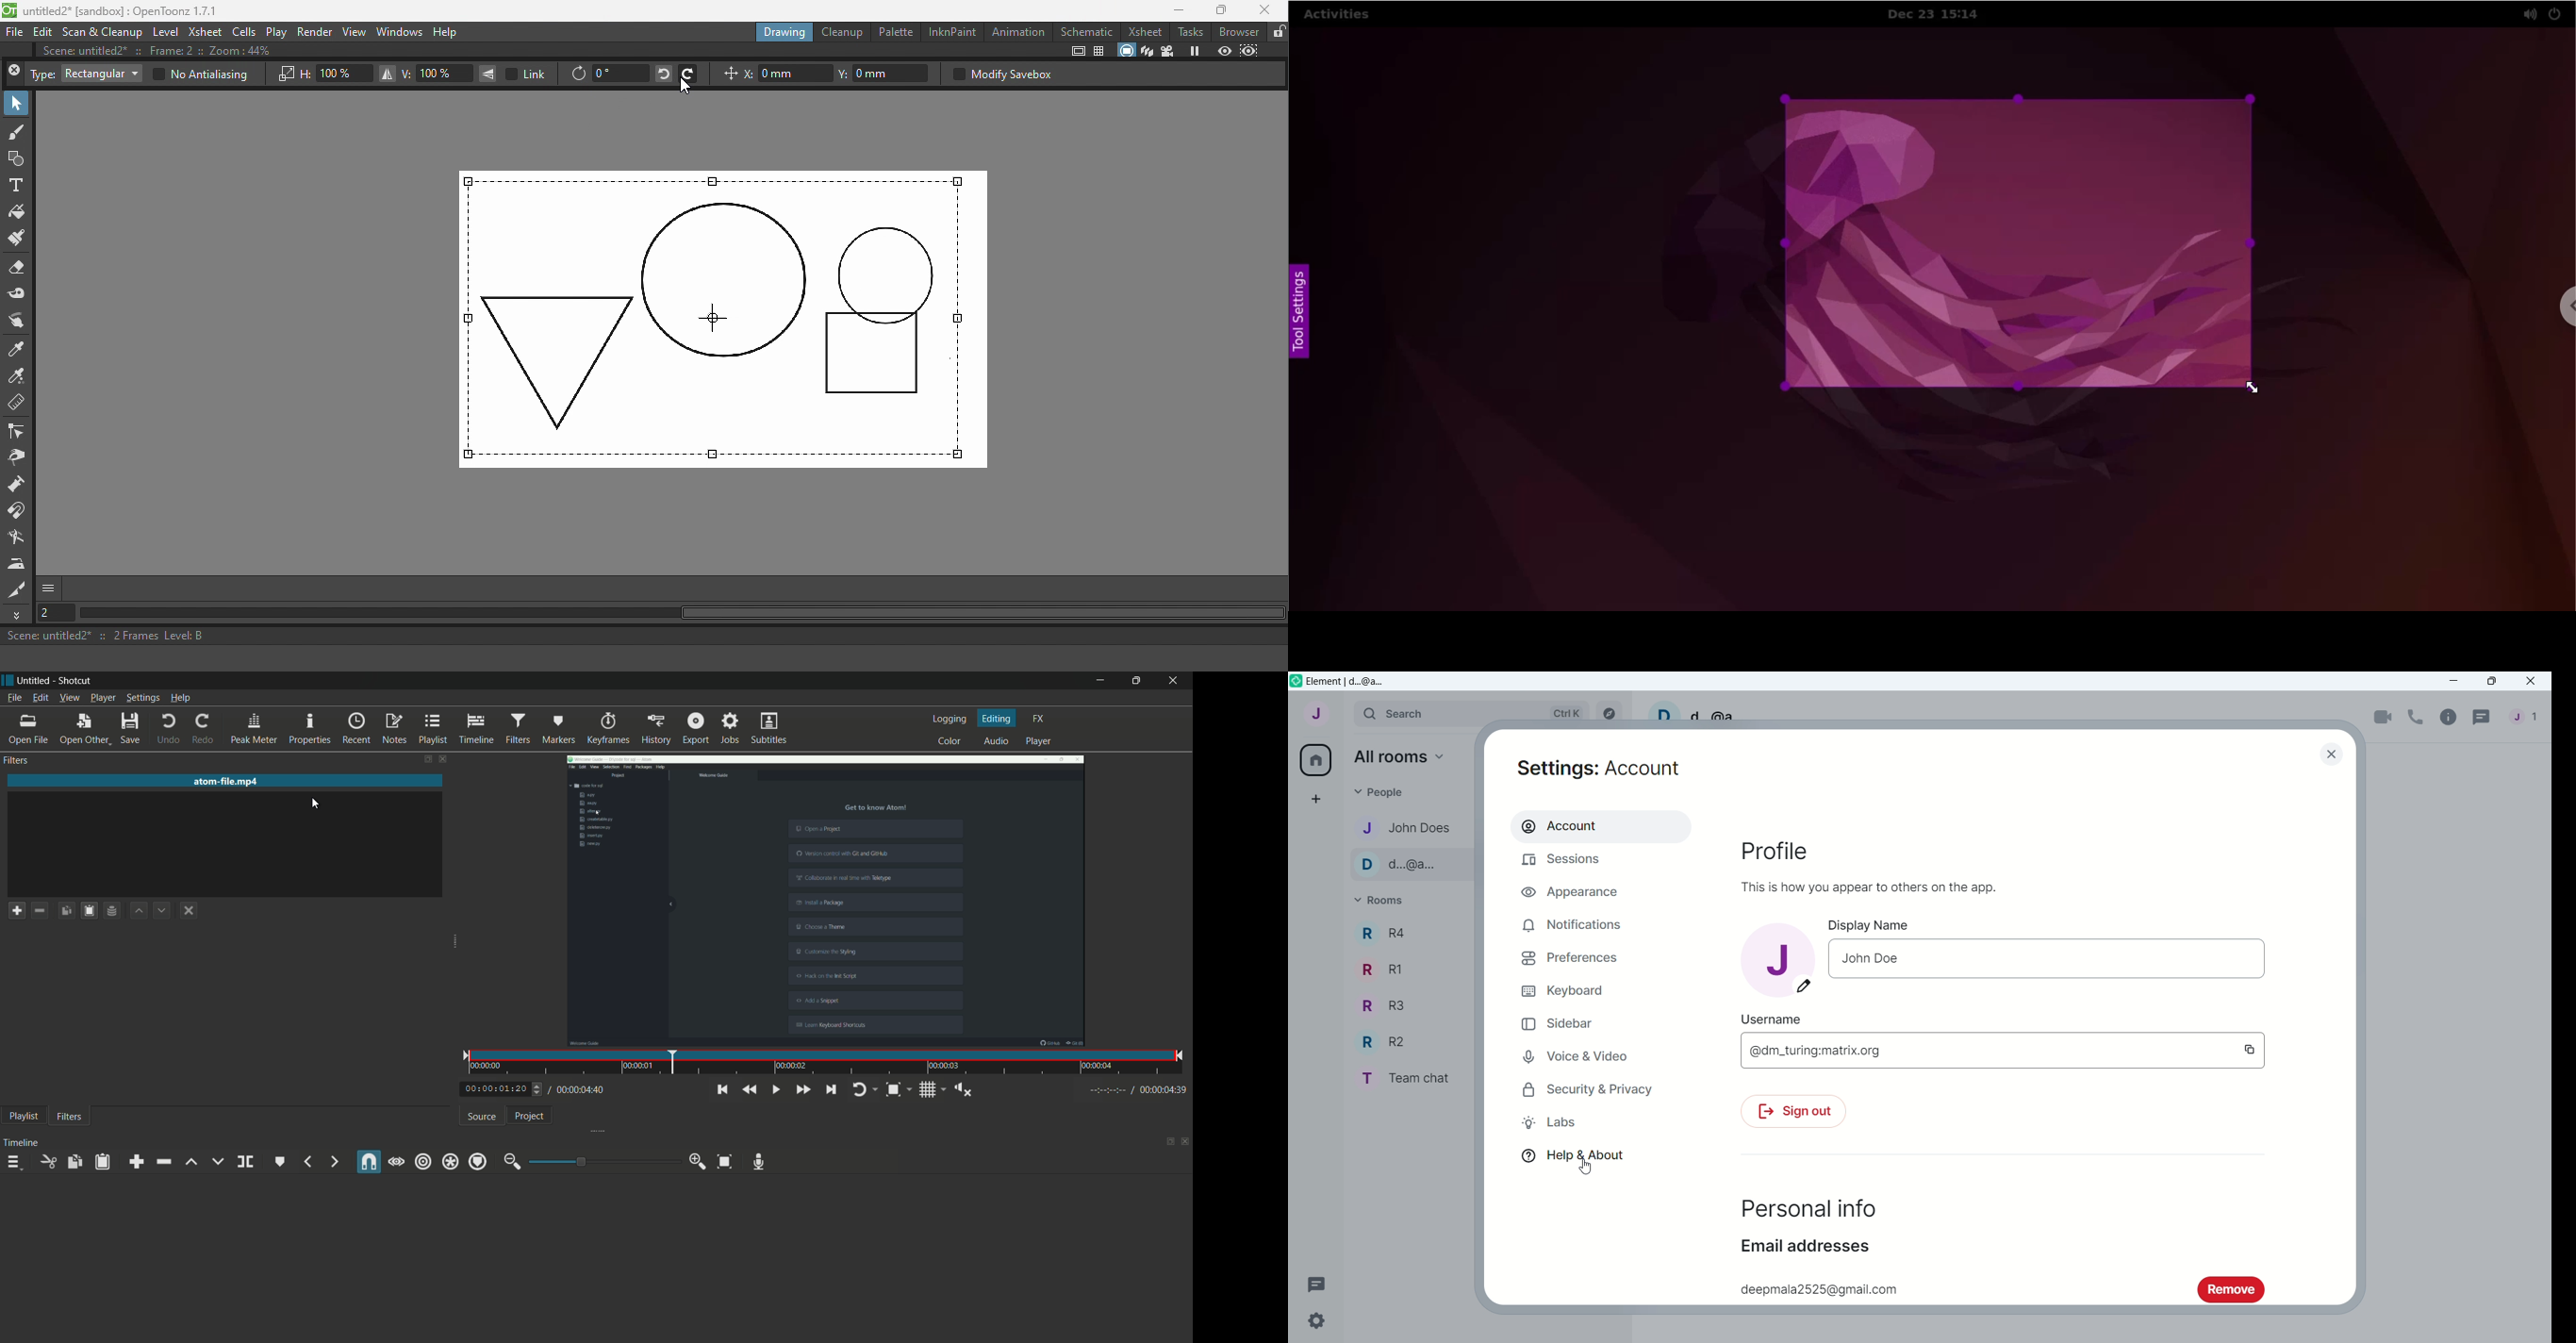 This screenshot has height=1344, width=2576. What do you see at coordinates (1350, 681) in the screenshot?
I see `Element |@d..` at bounding box center [1350, 681].